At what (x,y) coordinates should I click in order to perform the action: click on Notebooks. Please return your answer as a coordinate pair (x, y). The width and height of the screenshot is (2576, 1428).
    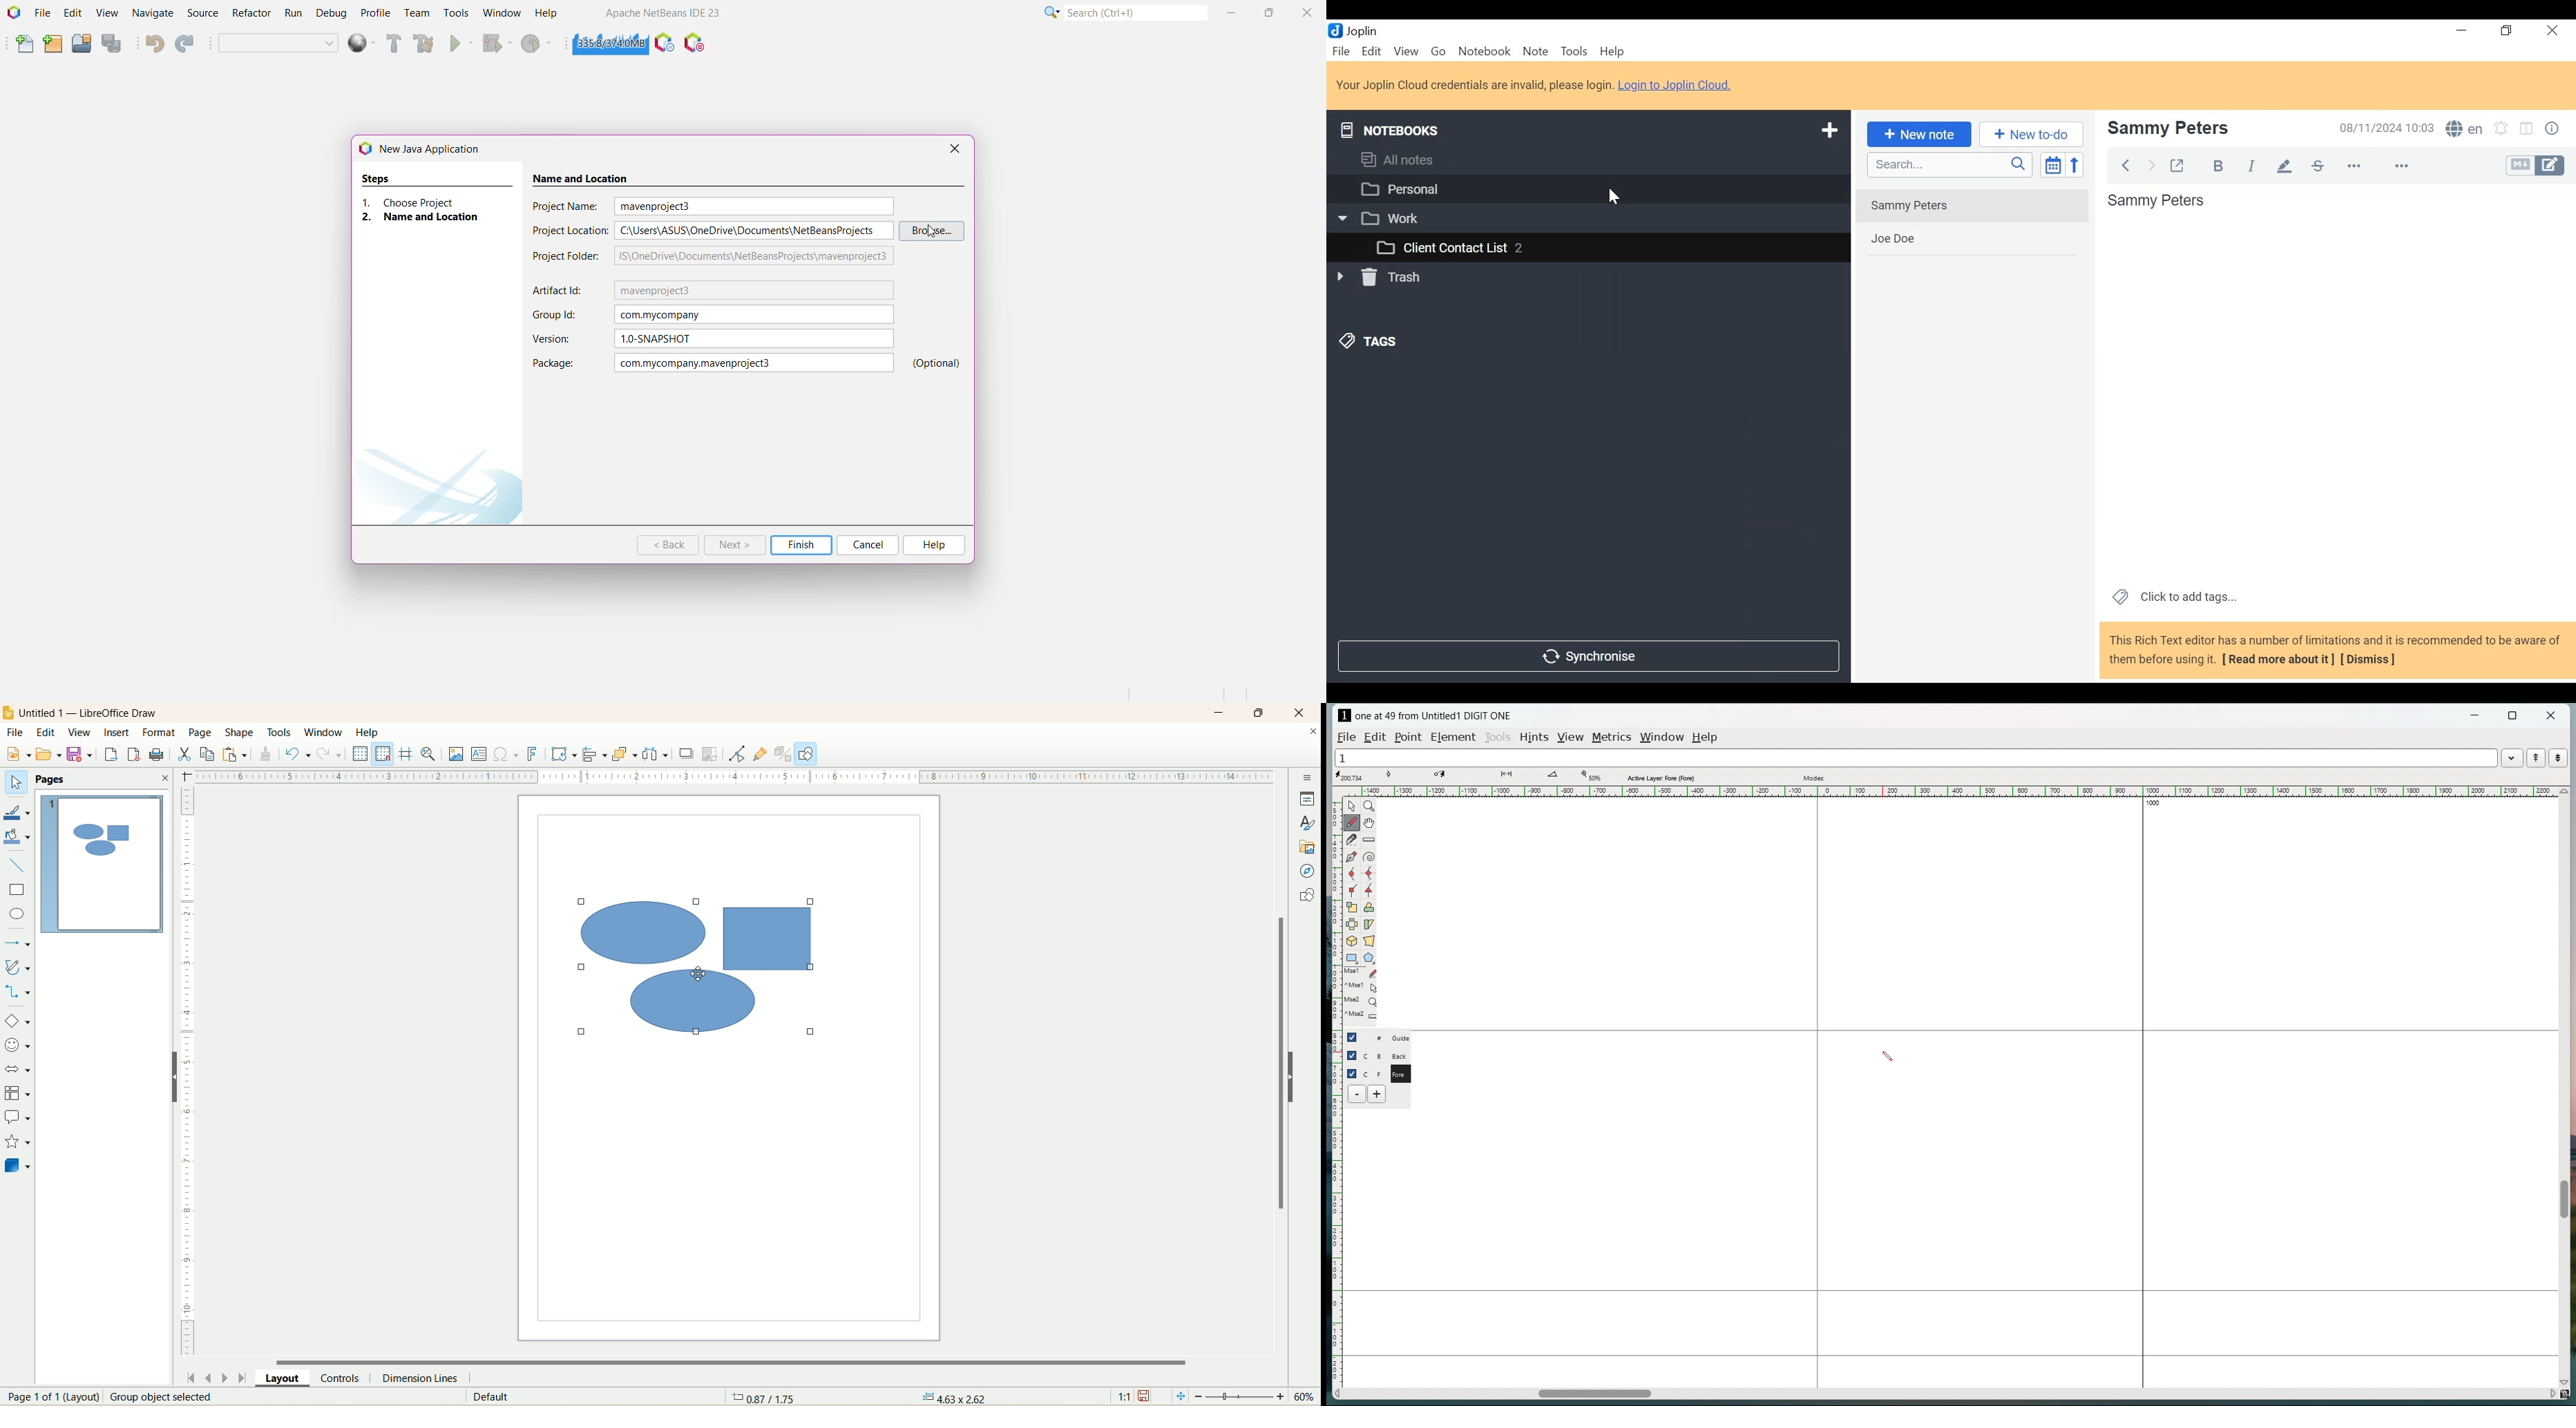
    Looking at the image, I should click on (1388, 130).